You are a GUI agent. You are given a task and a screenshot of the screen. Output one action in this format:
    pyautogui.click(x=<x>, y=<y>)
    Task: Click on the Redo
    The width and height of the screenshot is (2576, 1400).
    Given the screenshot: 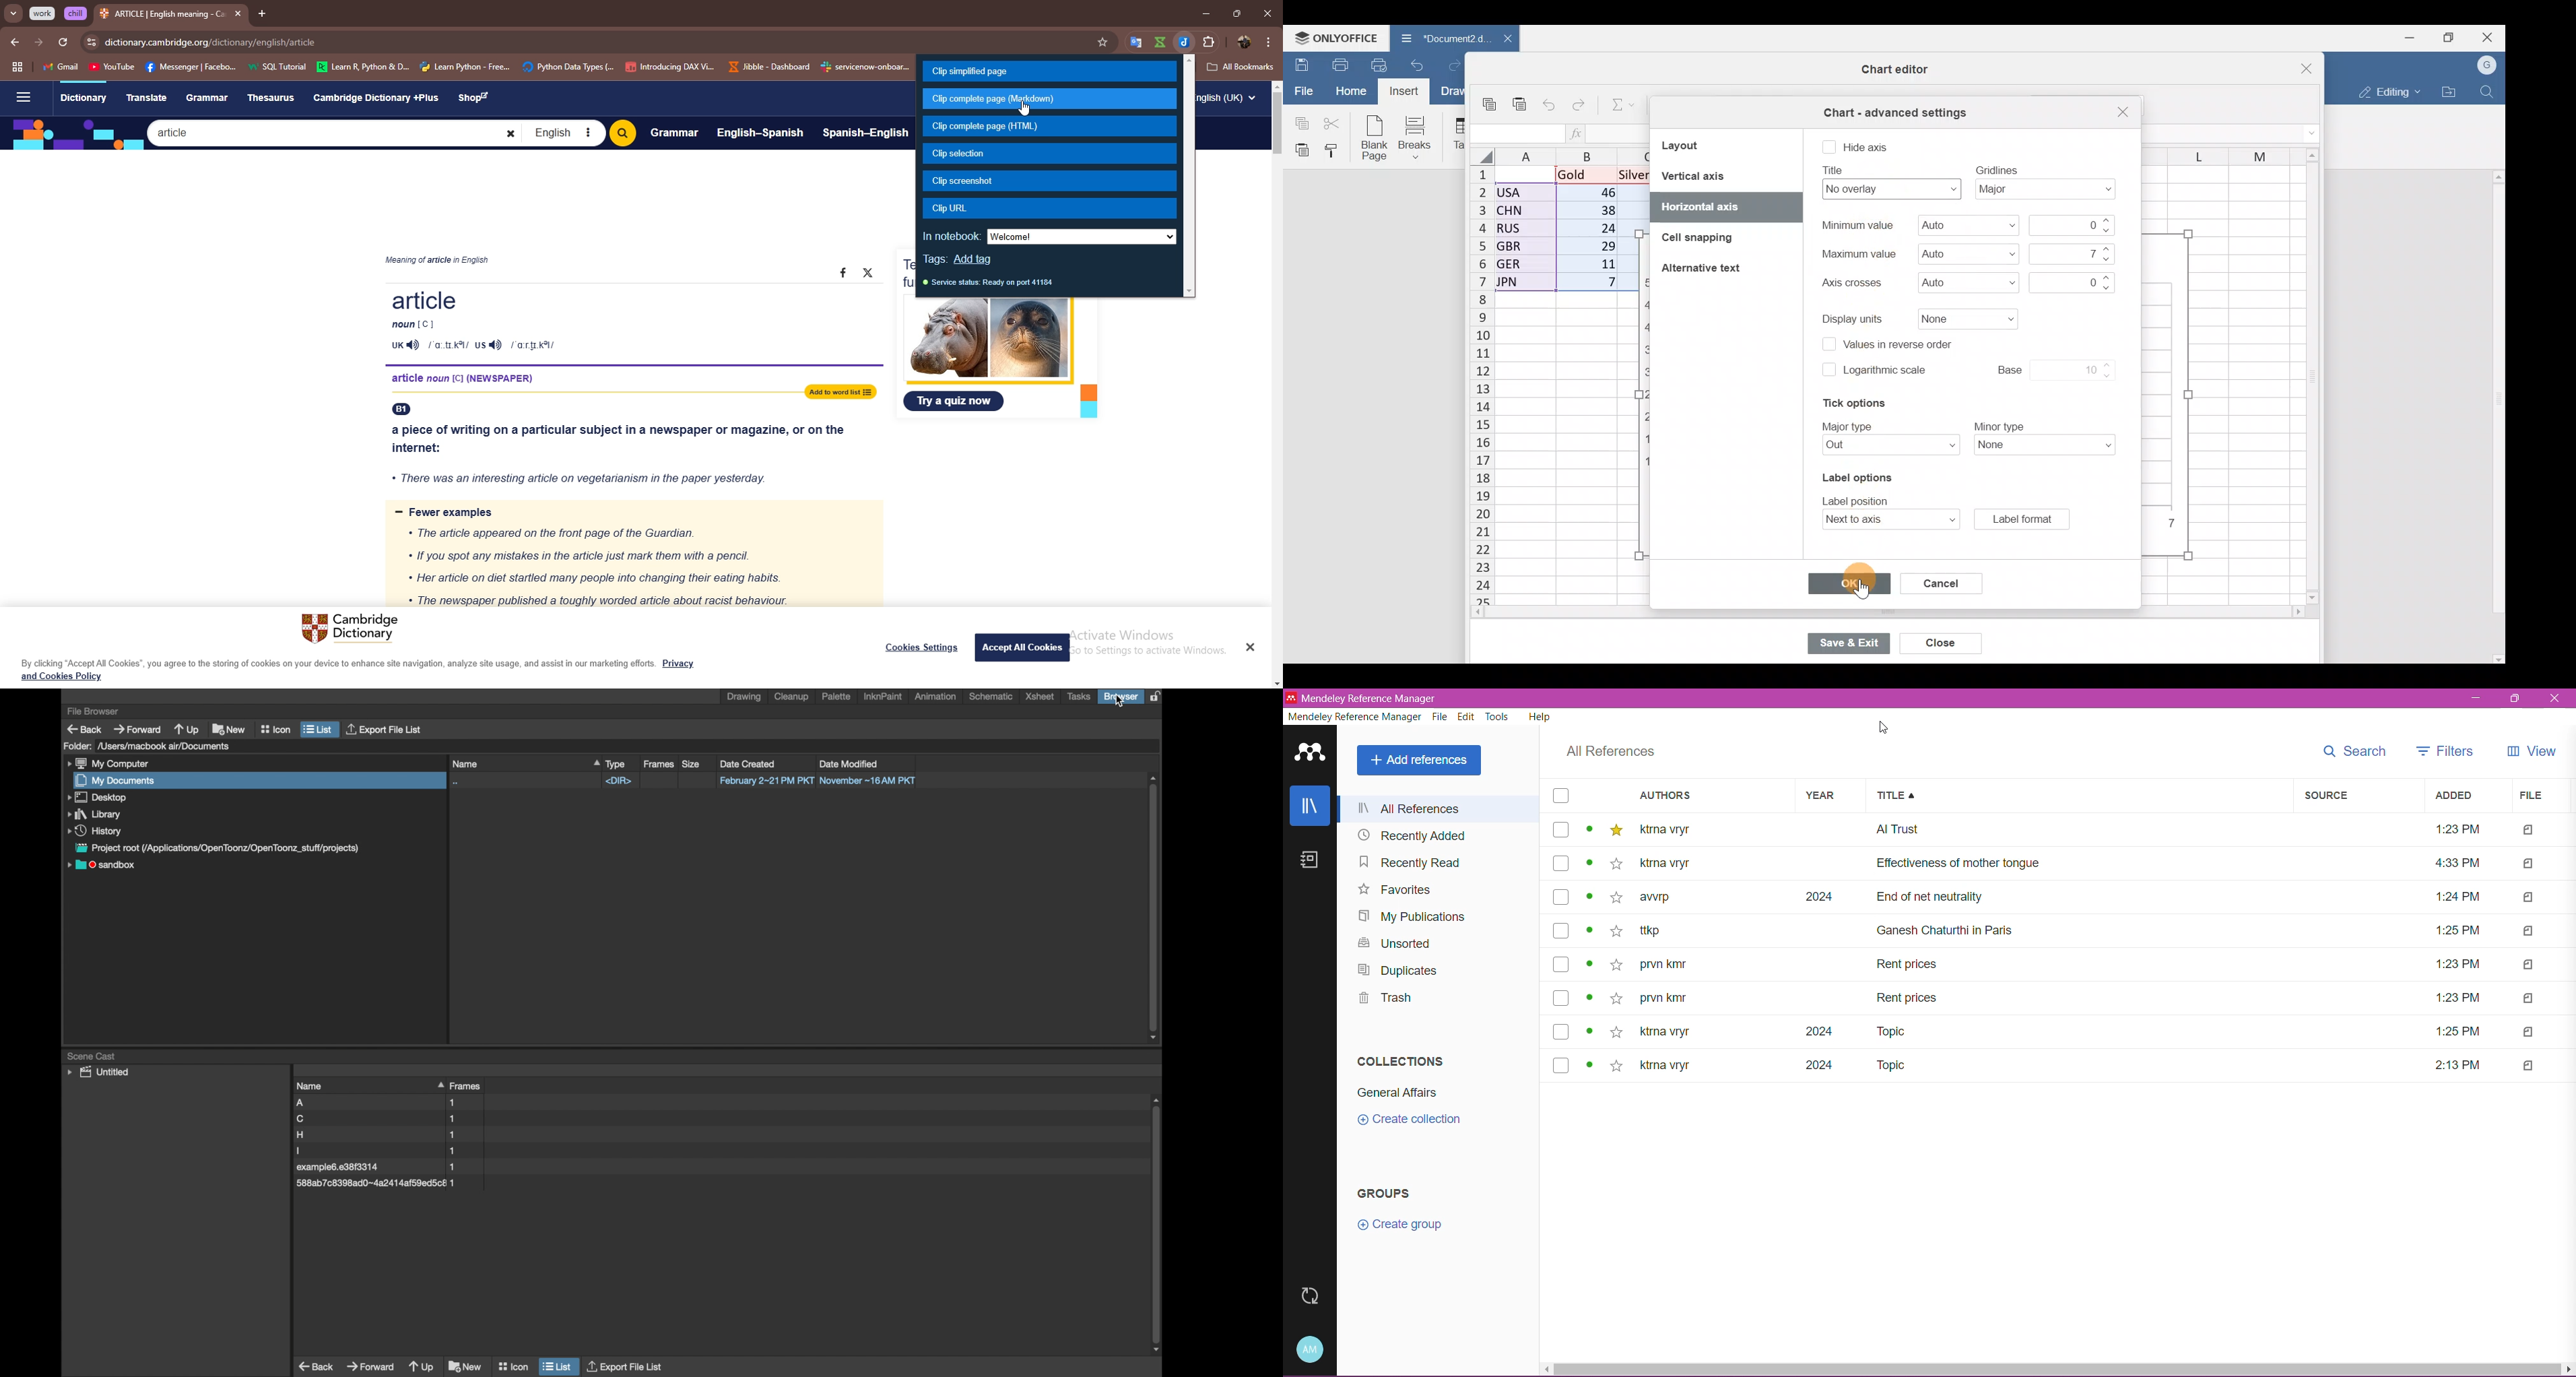 What is the action you would take?
    pyautogui.click(x=1581, y=102)
    